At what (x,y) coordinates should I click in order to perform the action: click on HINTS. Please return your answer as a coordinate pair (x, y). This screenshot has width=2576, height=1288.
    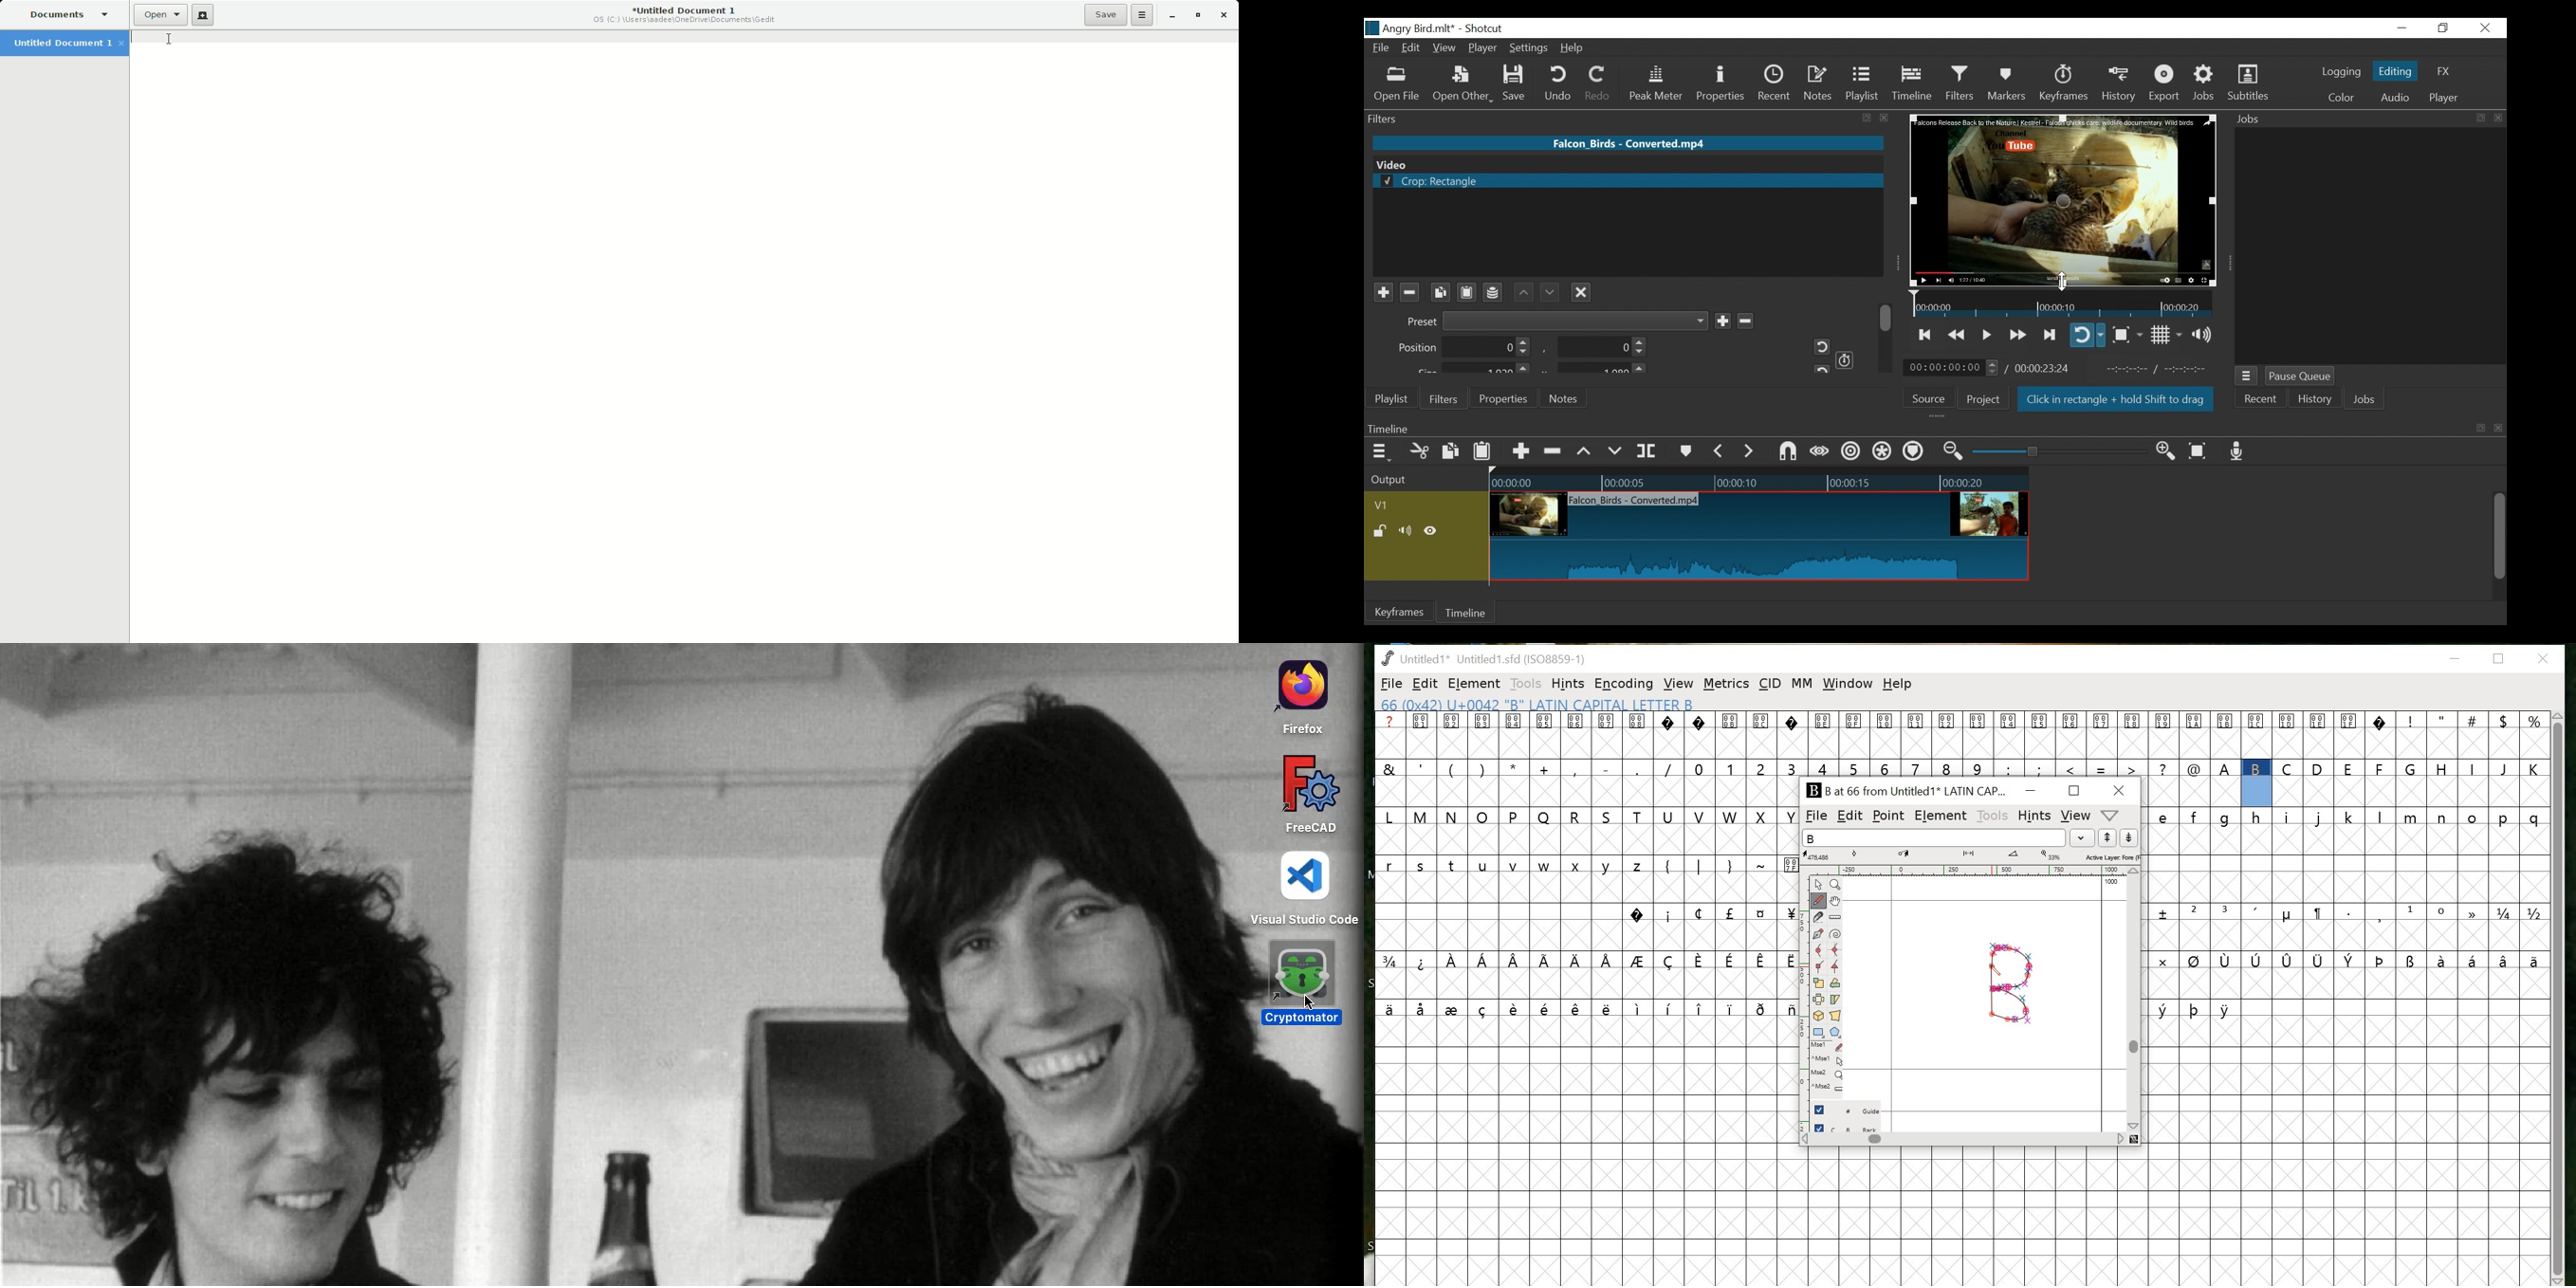
    Looking at the image, I should click on (1567, 684).